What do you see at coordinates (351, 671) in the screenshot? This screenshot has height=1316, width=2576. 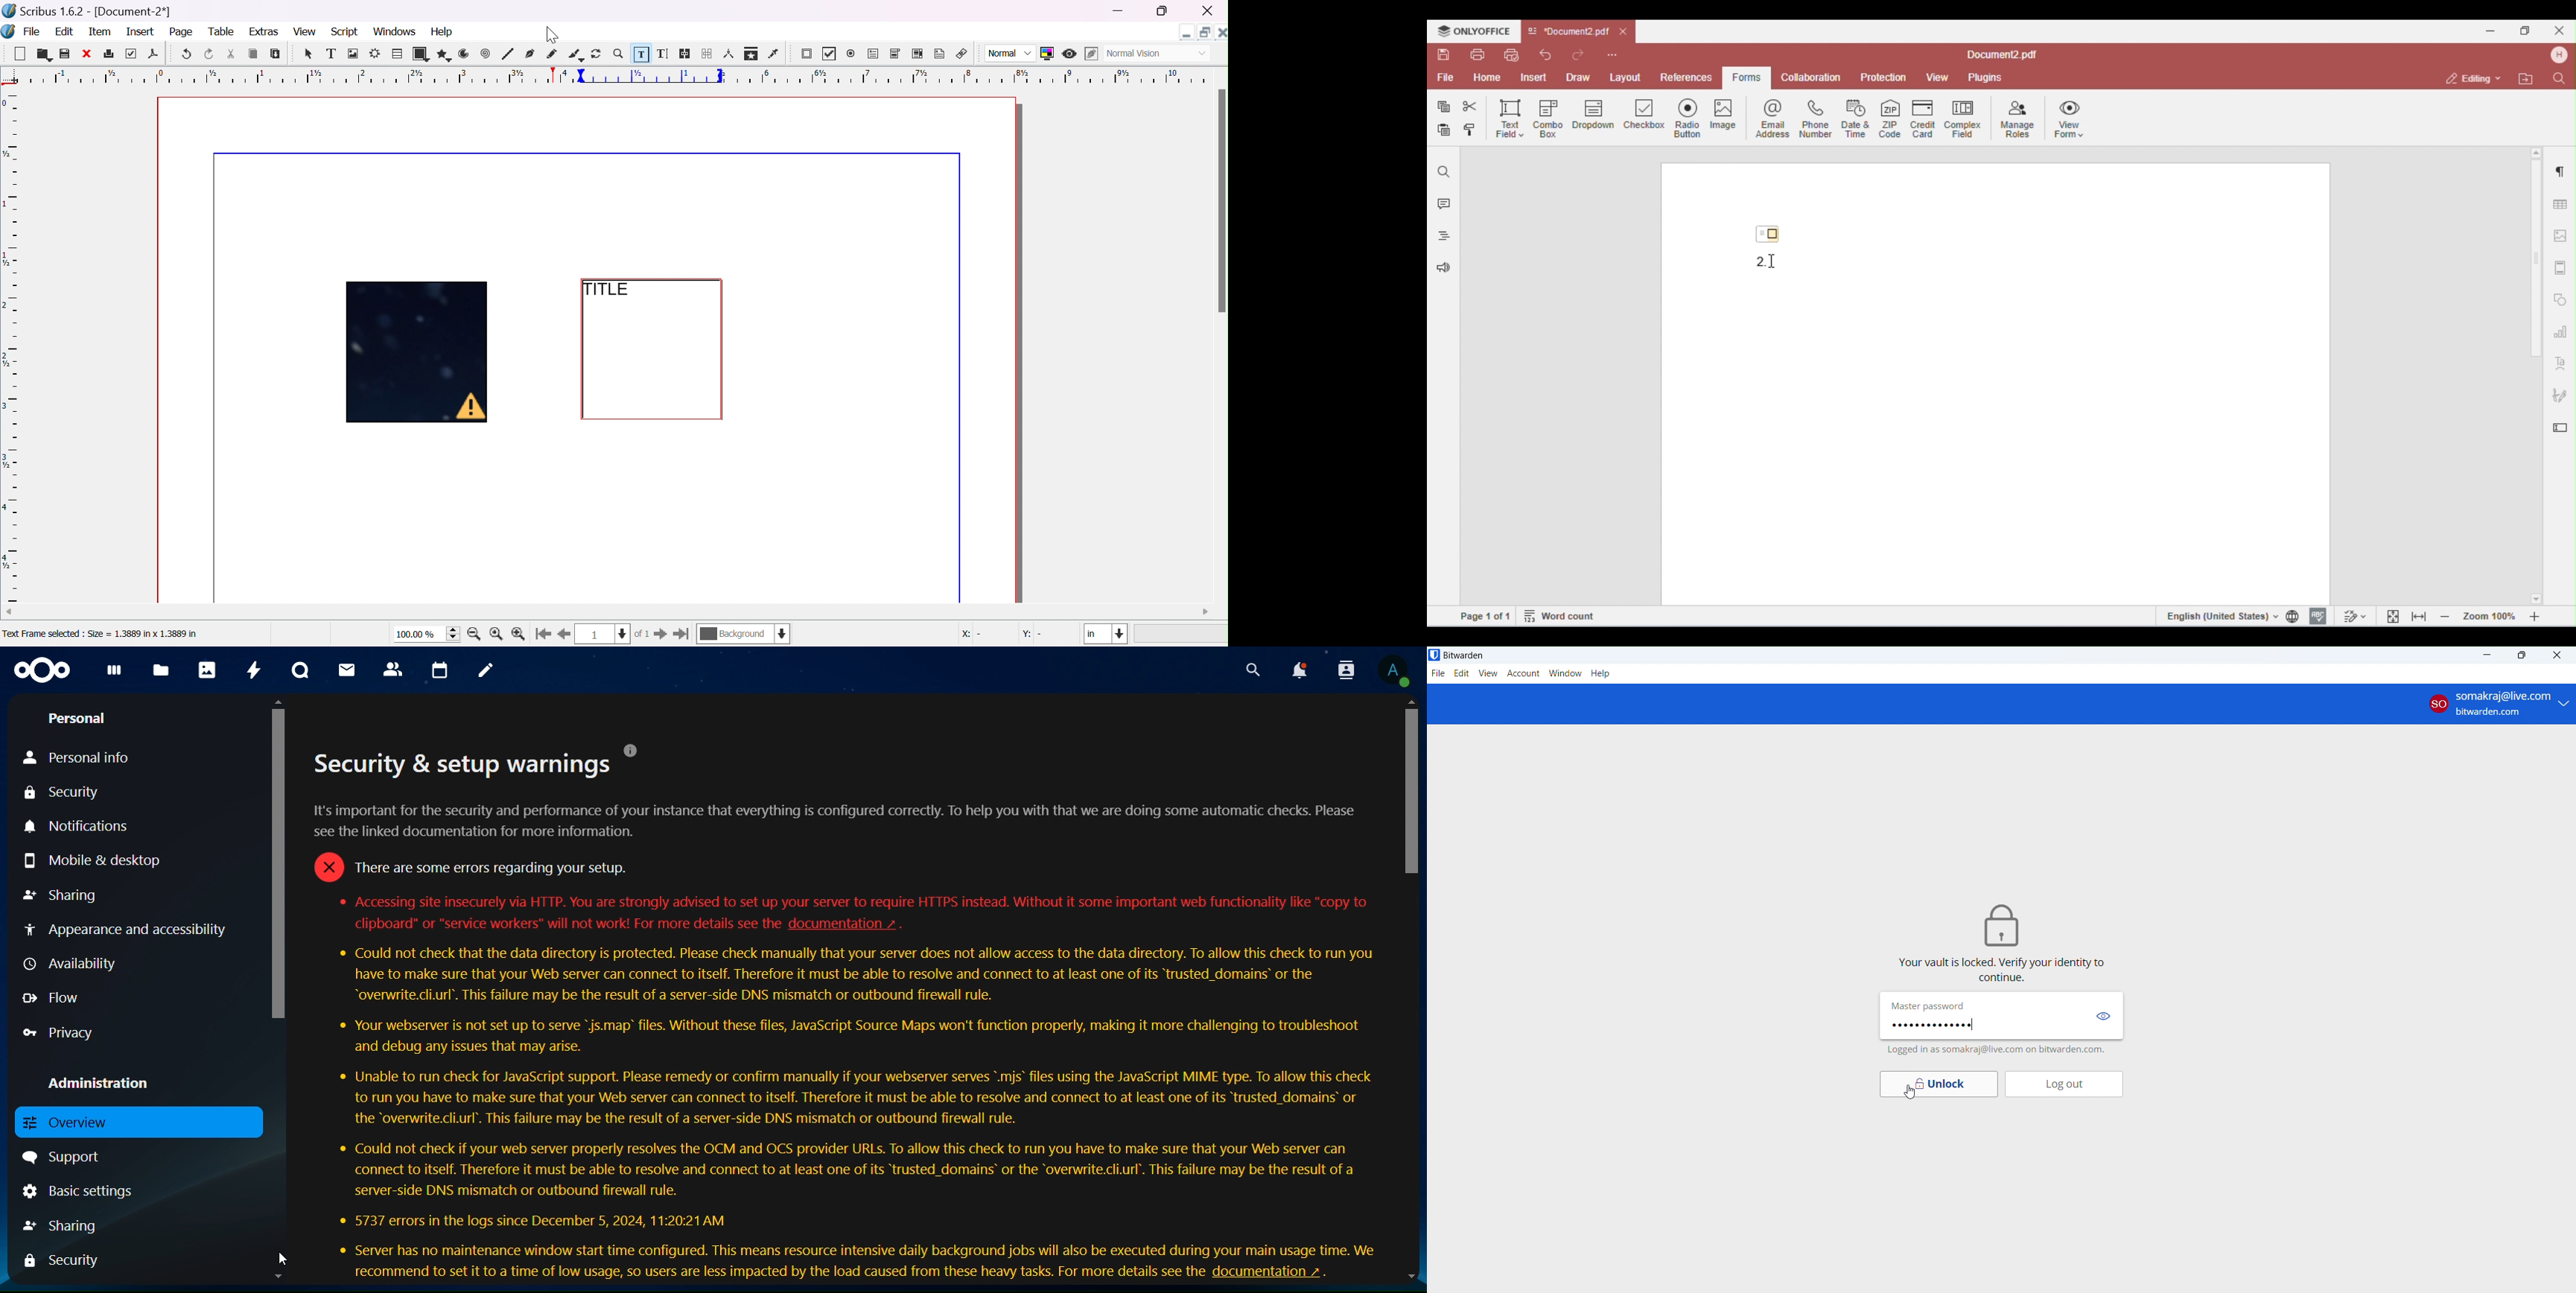 I see `mail` at bounding box center [351, 671].